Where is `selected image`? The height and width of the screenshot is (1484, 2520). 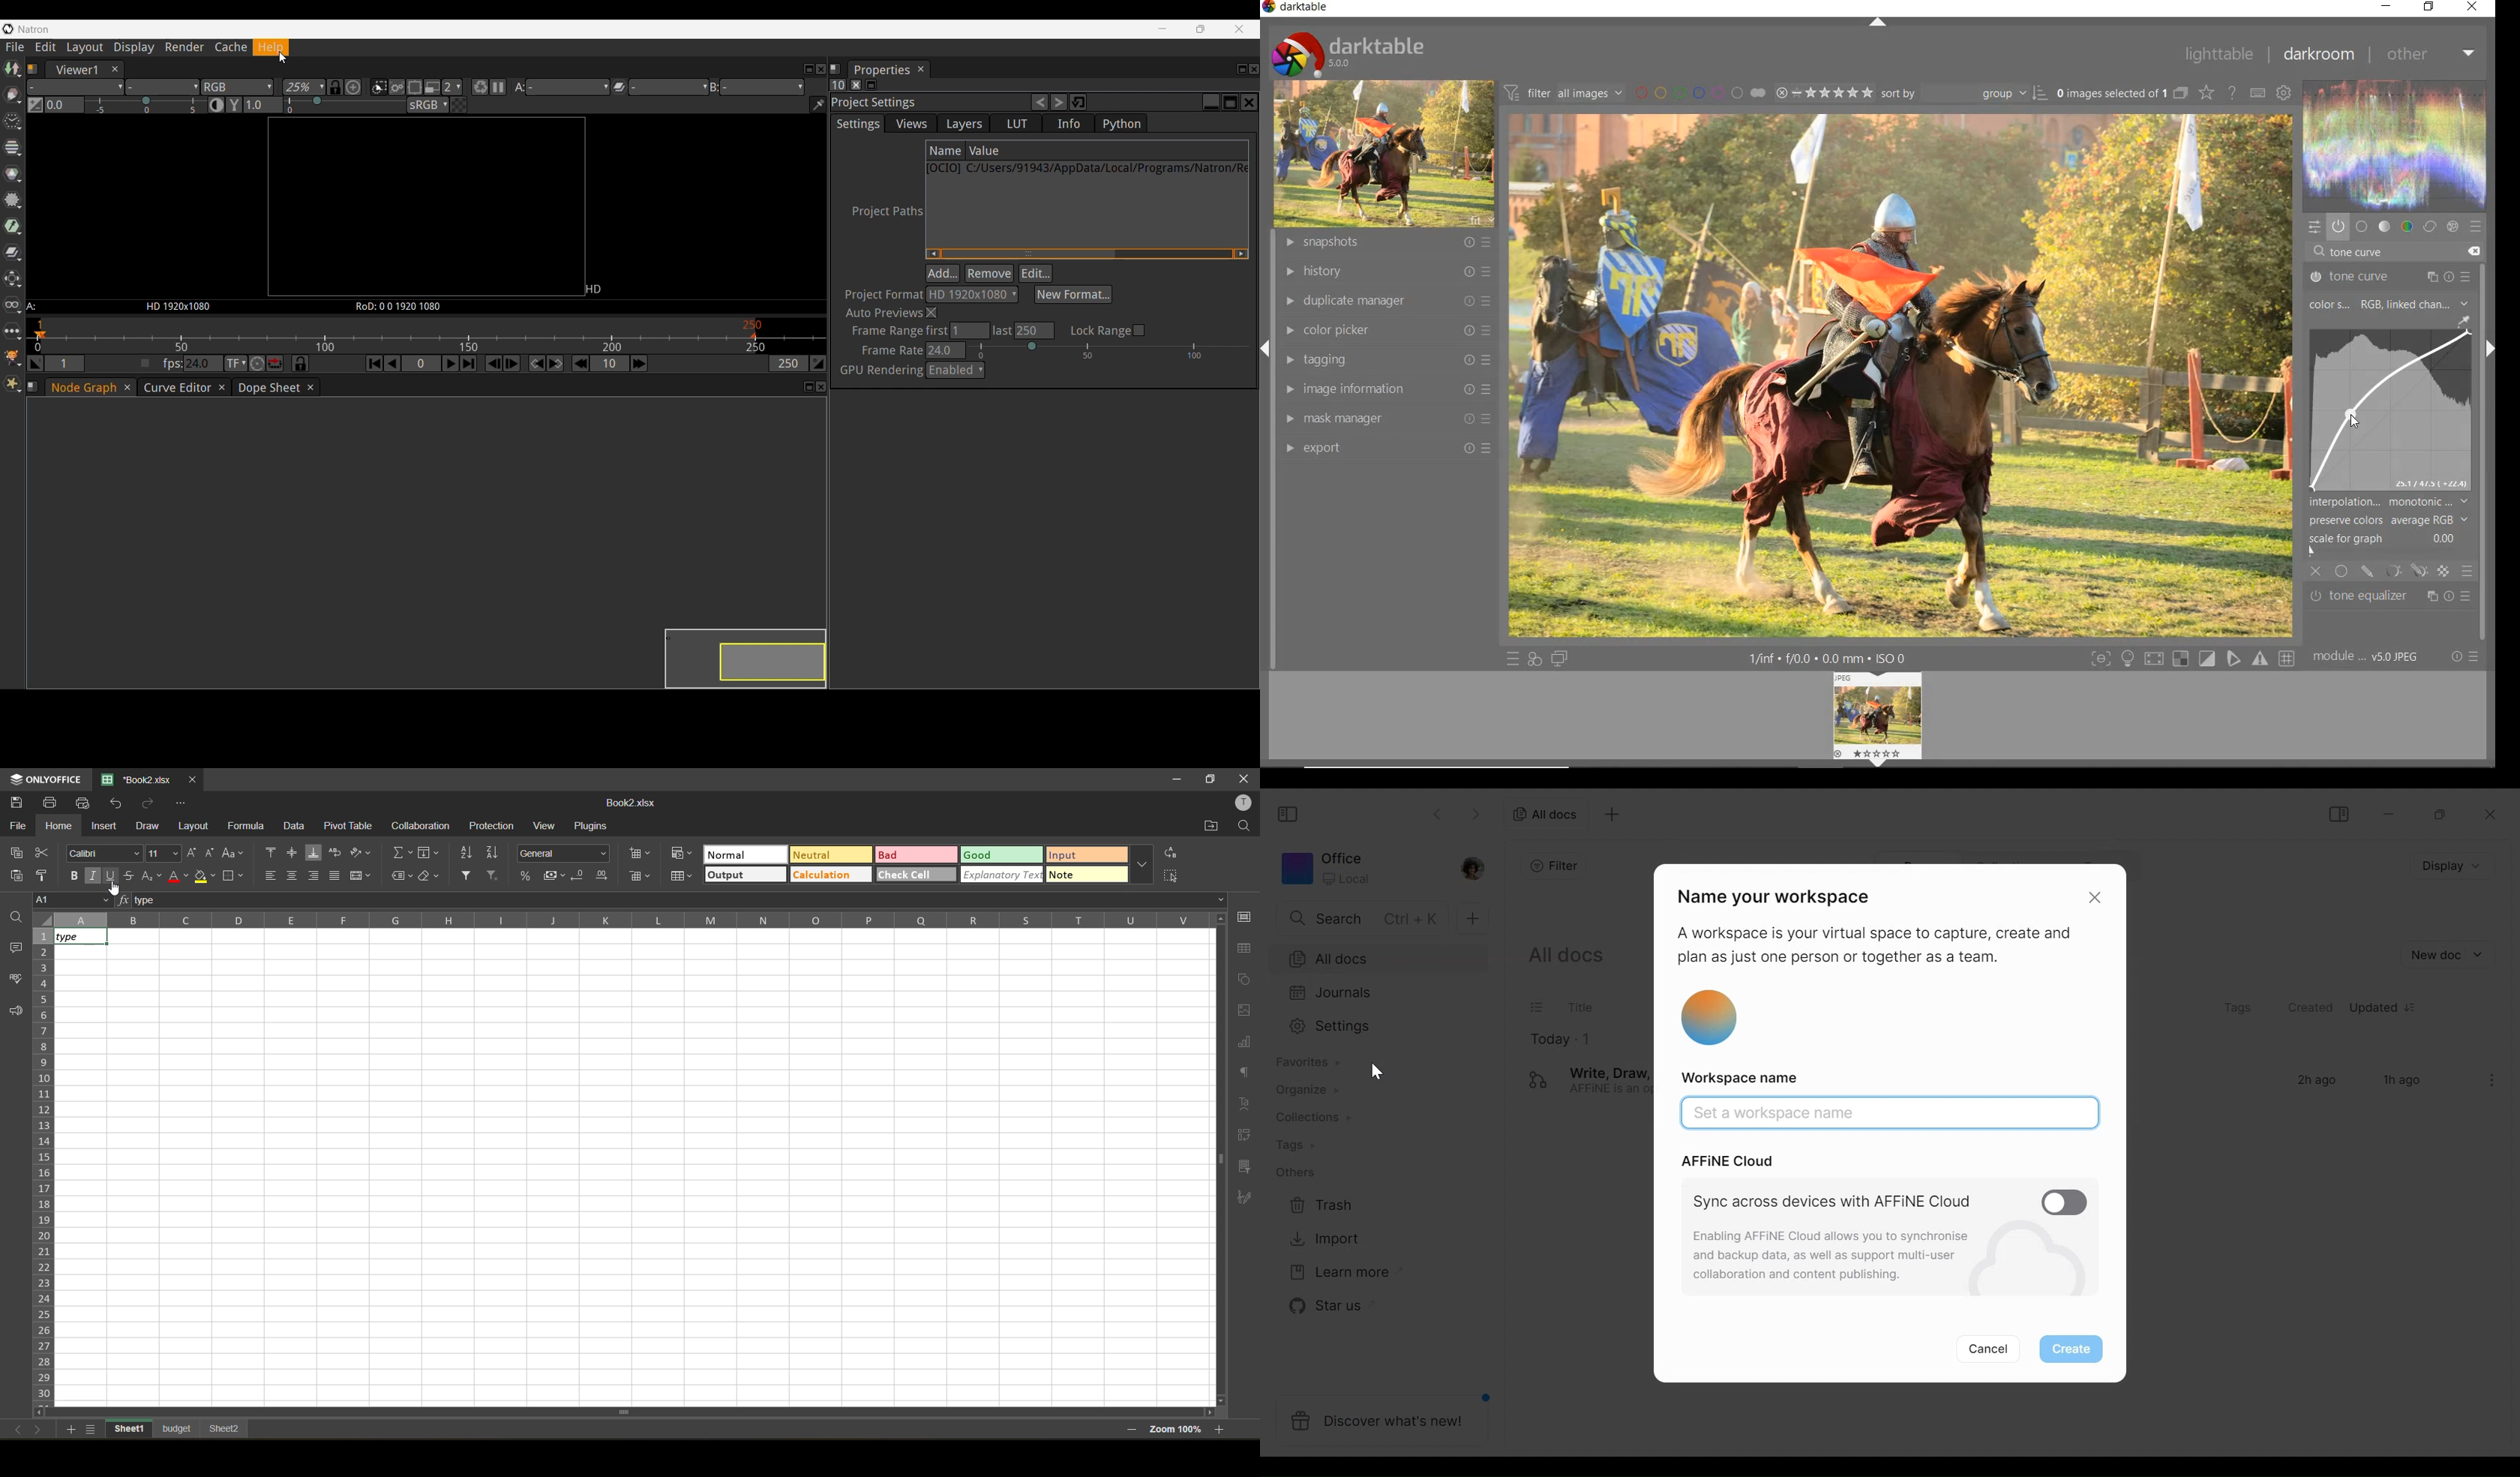 selected image is located at coordinates (1899, 375).